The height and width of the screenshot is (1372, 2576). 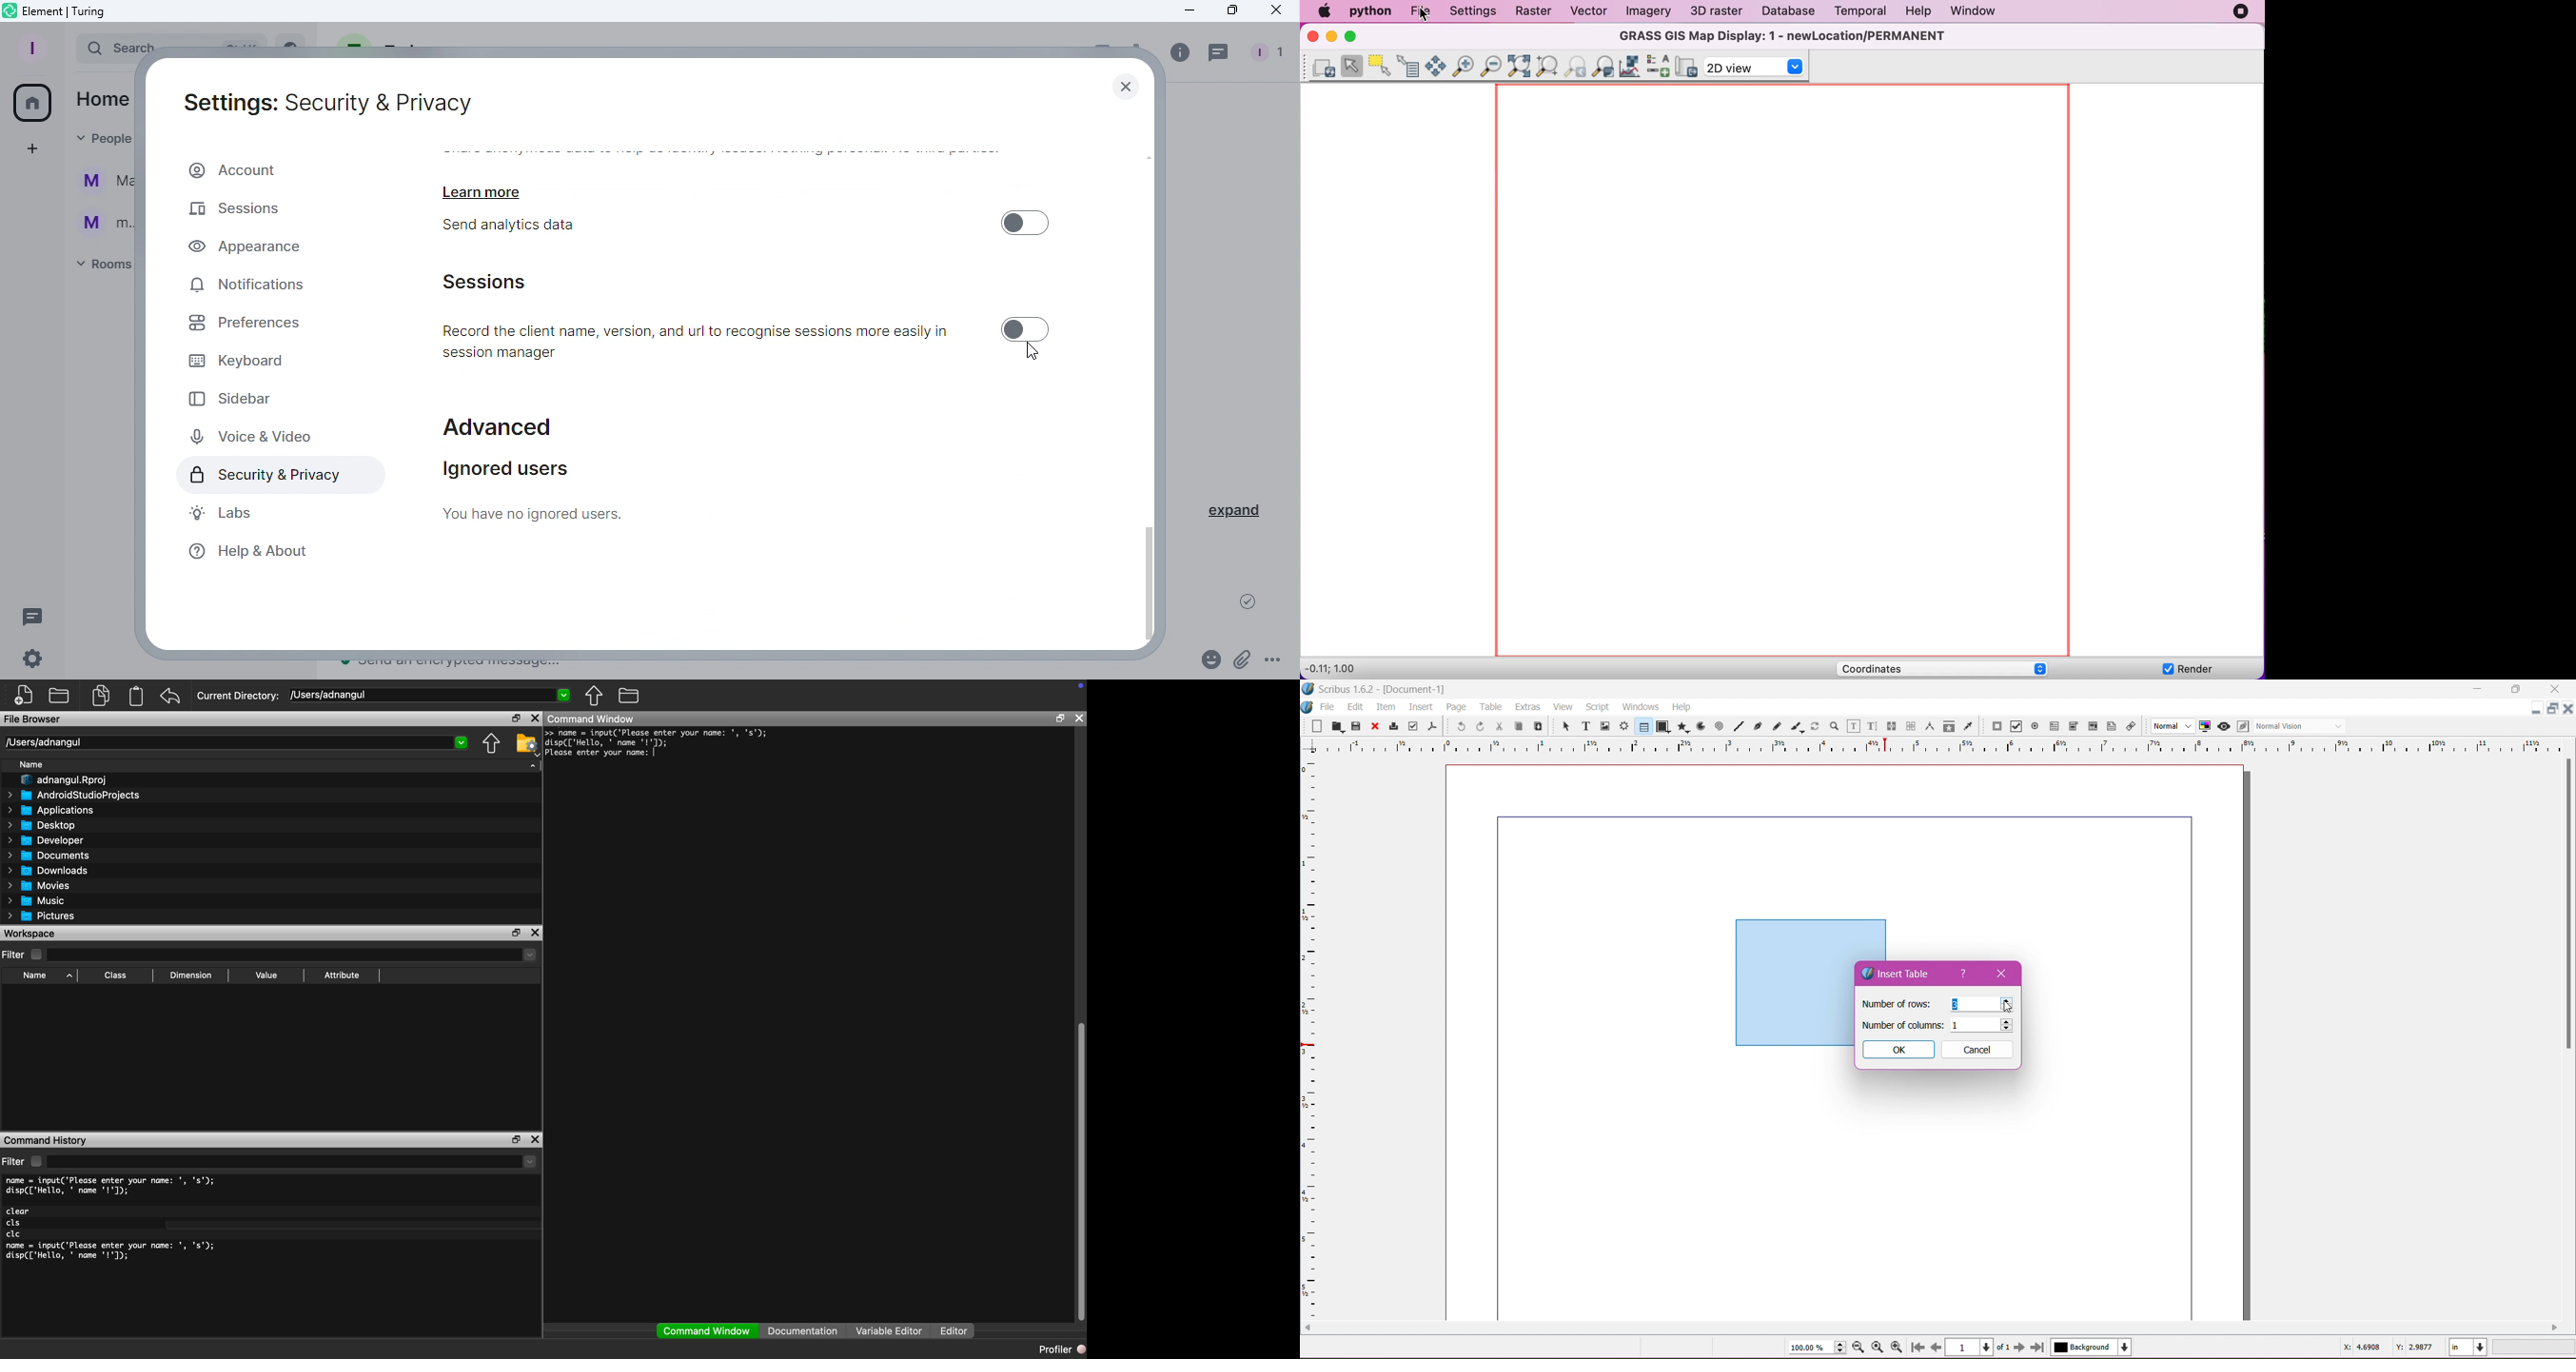 What do you see at coordinates (2481, 687) in the screenshot?
I see `Minimize` at bounding box center [2481, 687].